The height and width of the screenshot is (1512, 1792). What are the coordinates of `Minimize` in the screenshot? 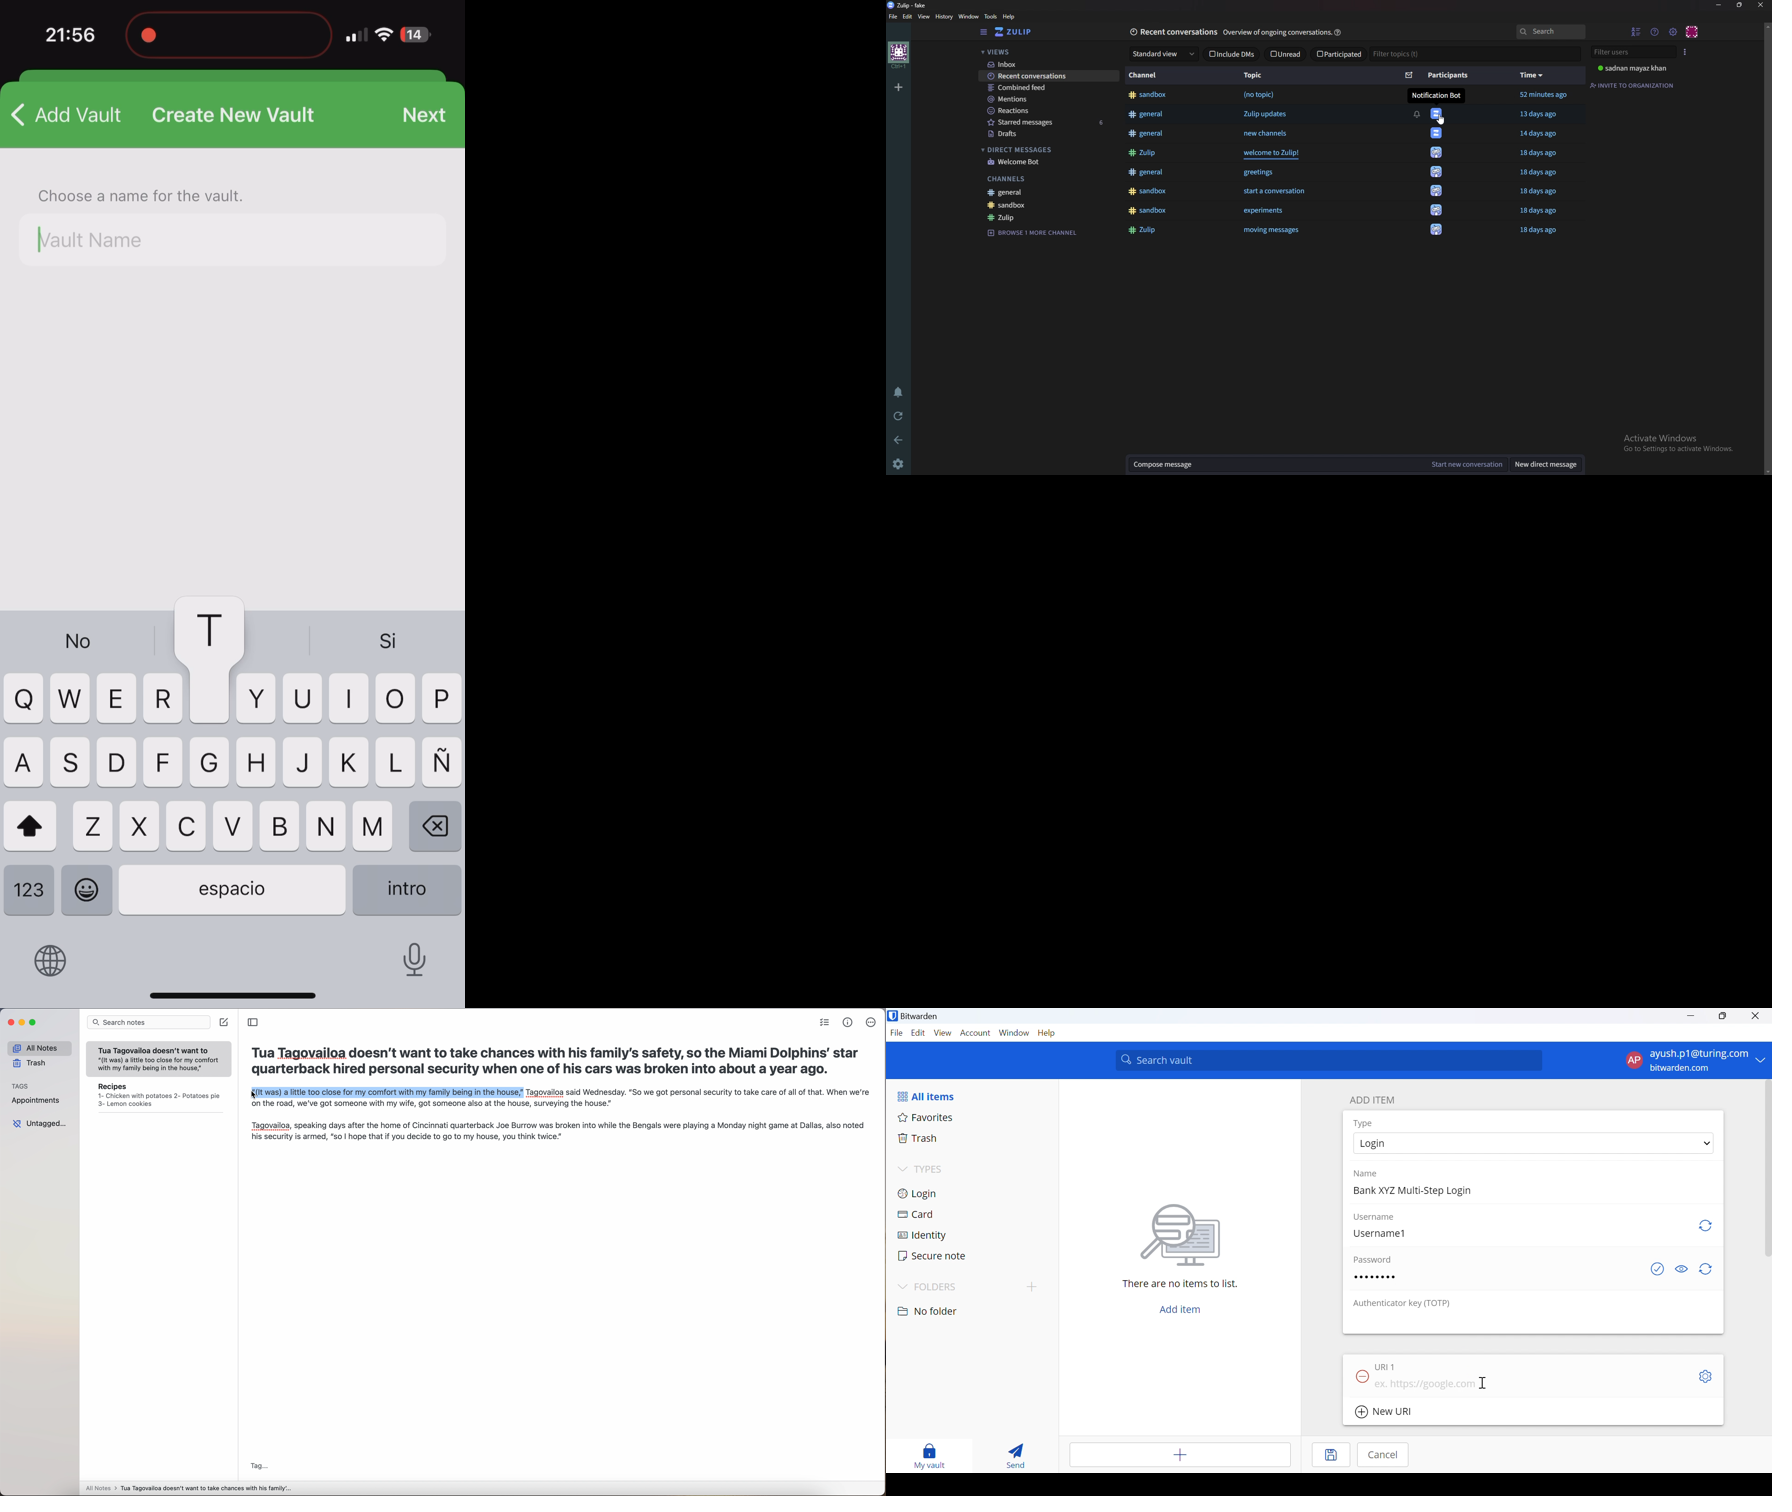 It's located at (1719, 4).